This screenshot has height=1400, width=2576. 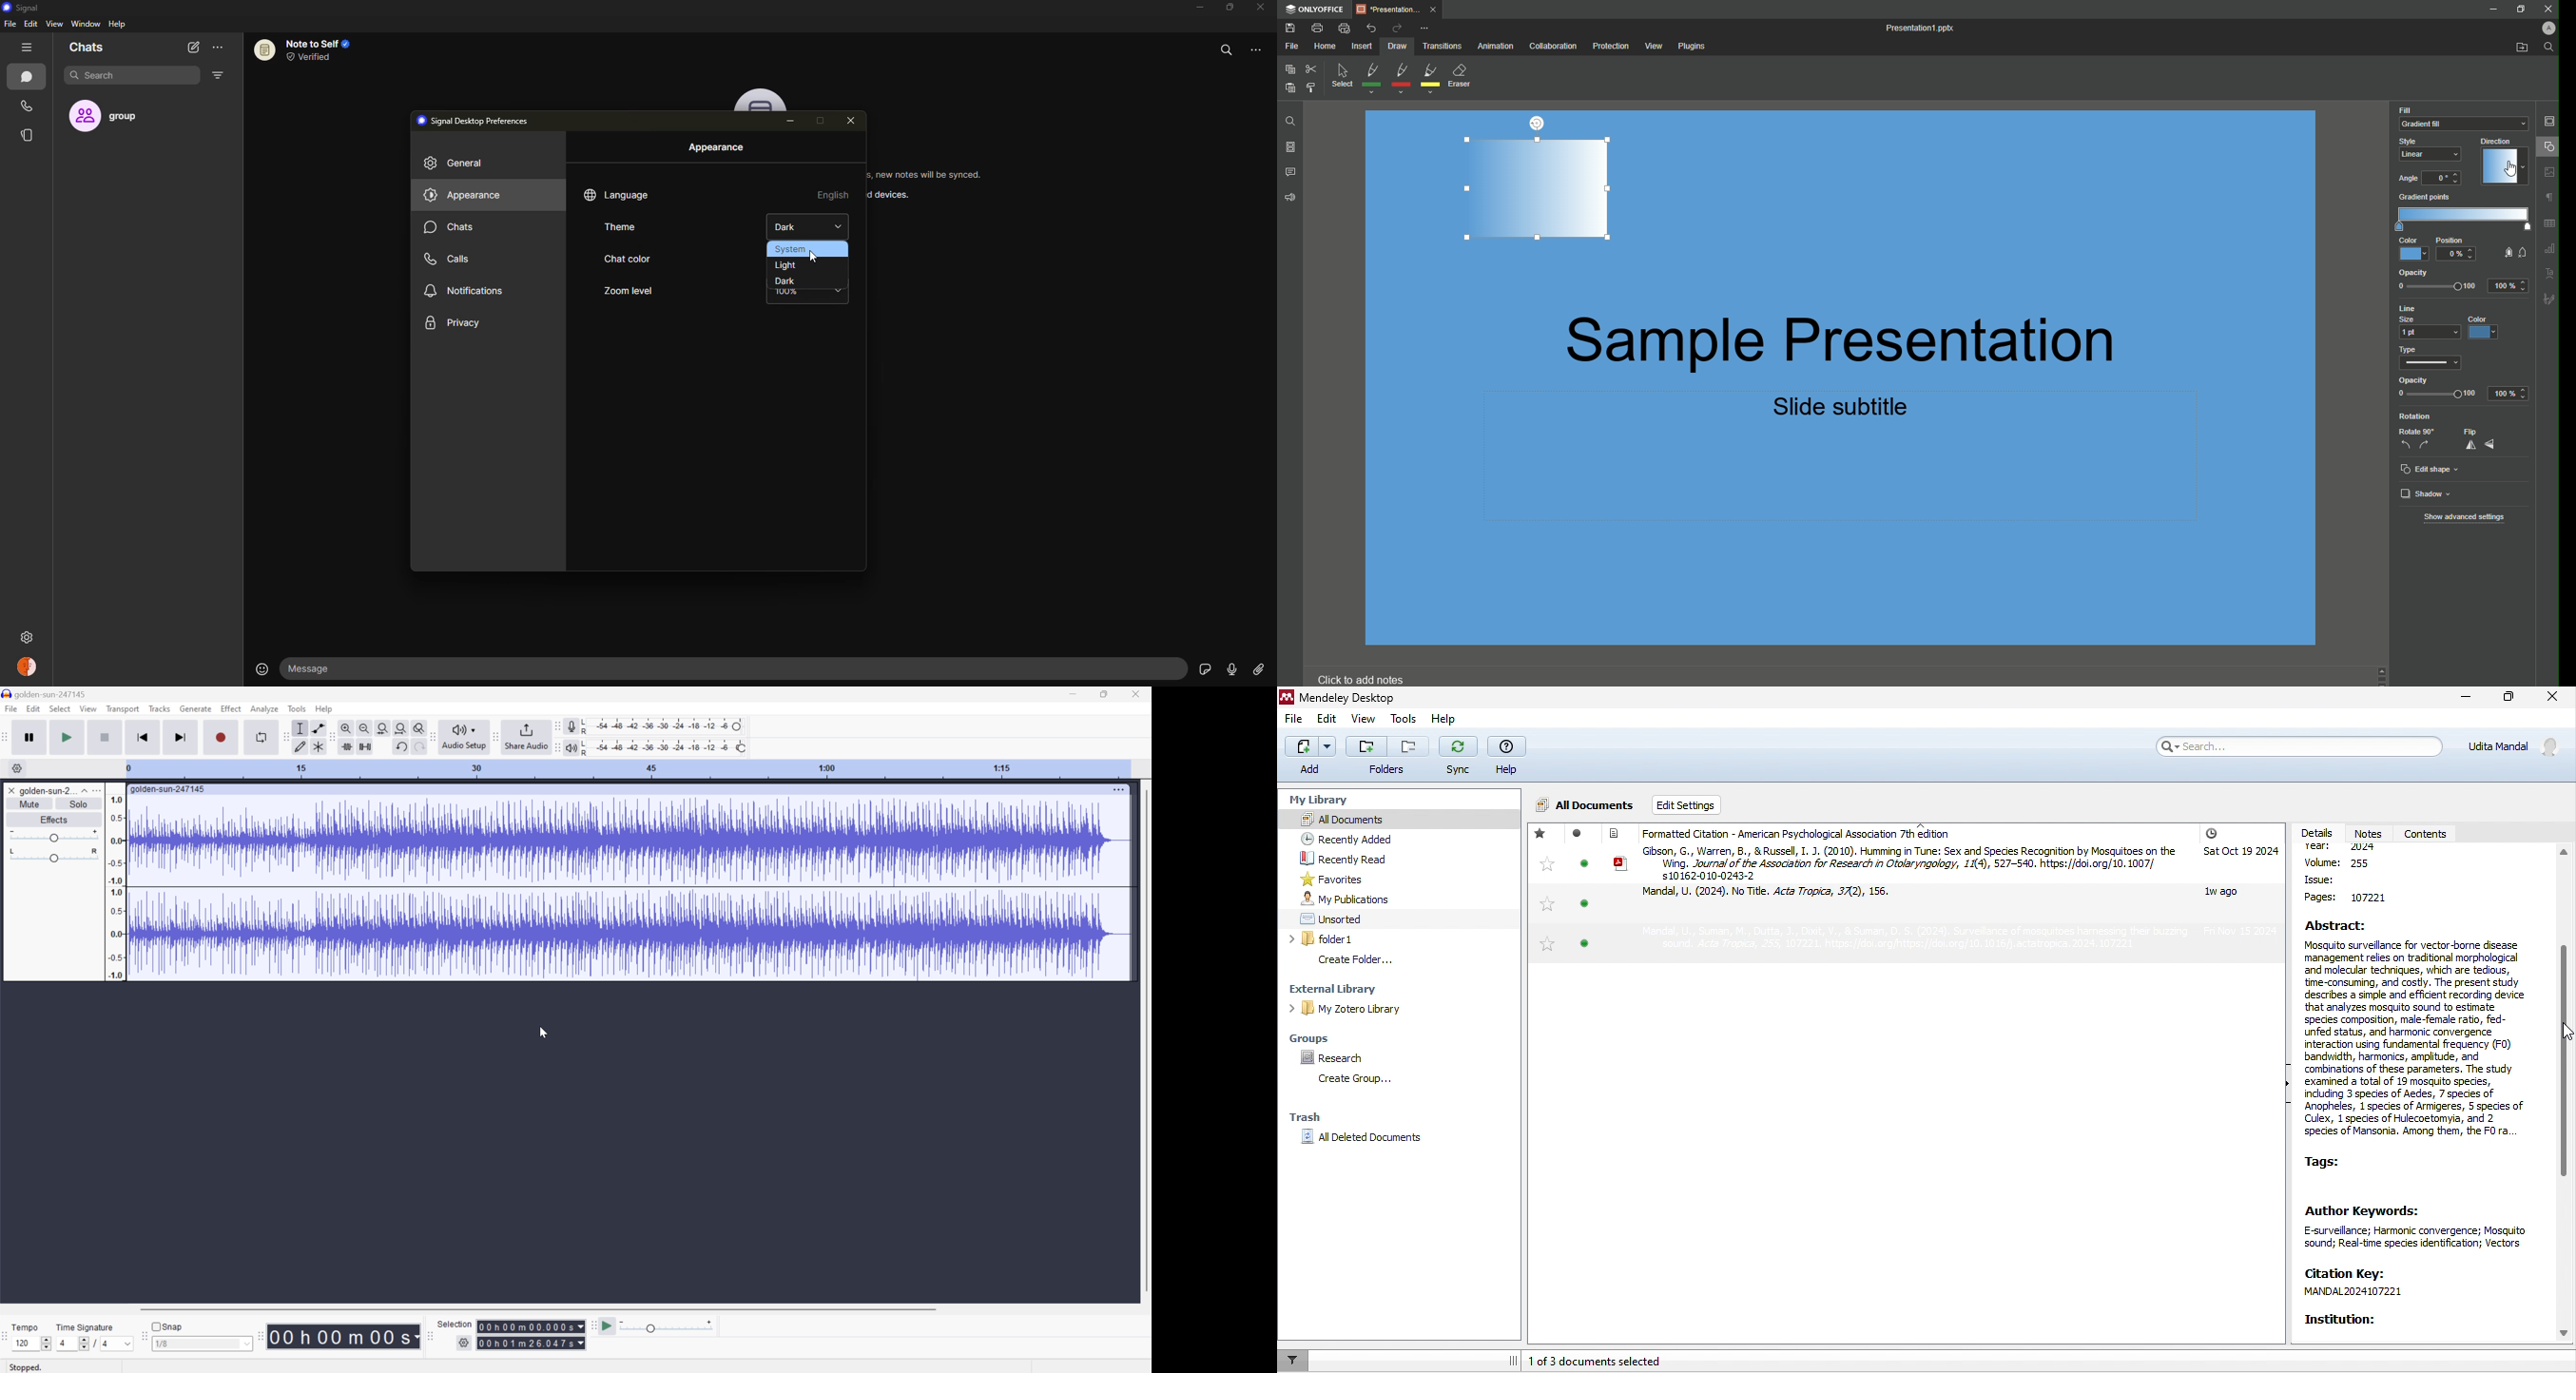 I want to click on maximize, so click(x=818, y=121).